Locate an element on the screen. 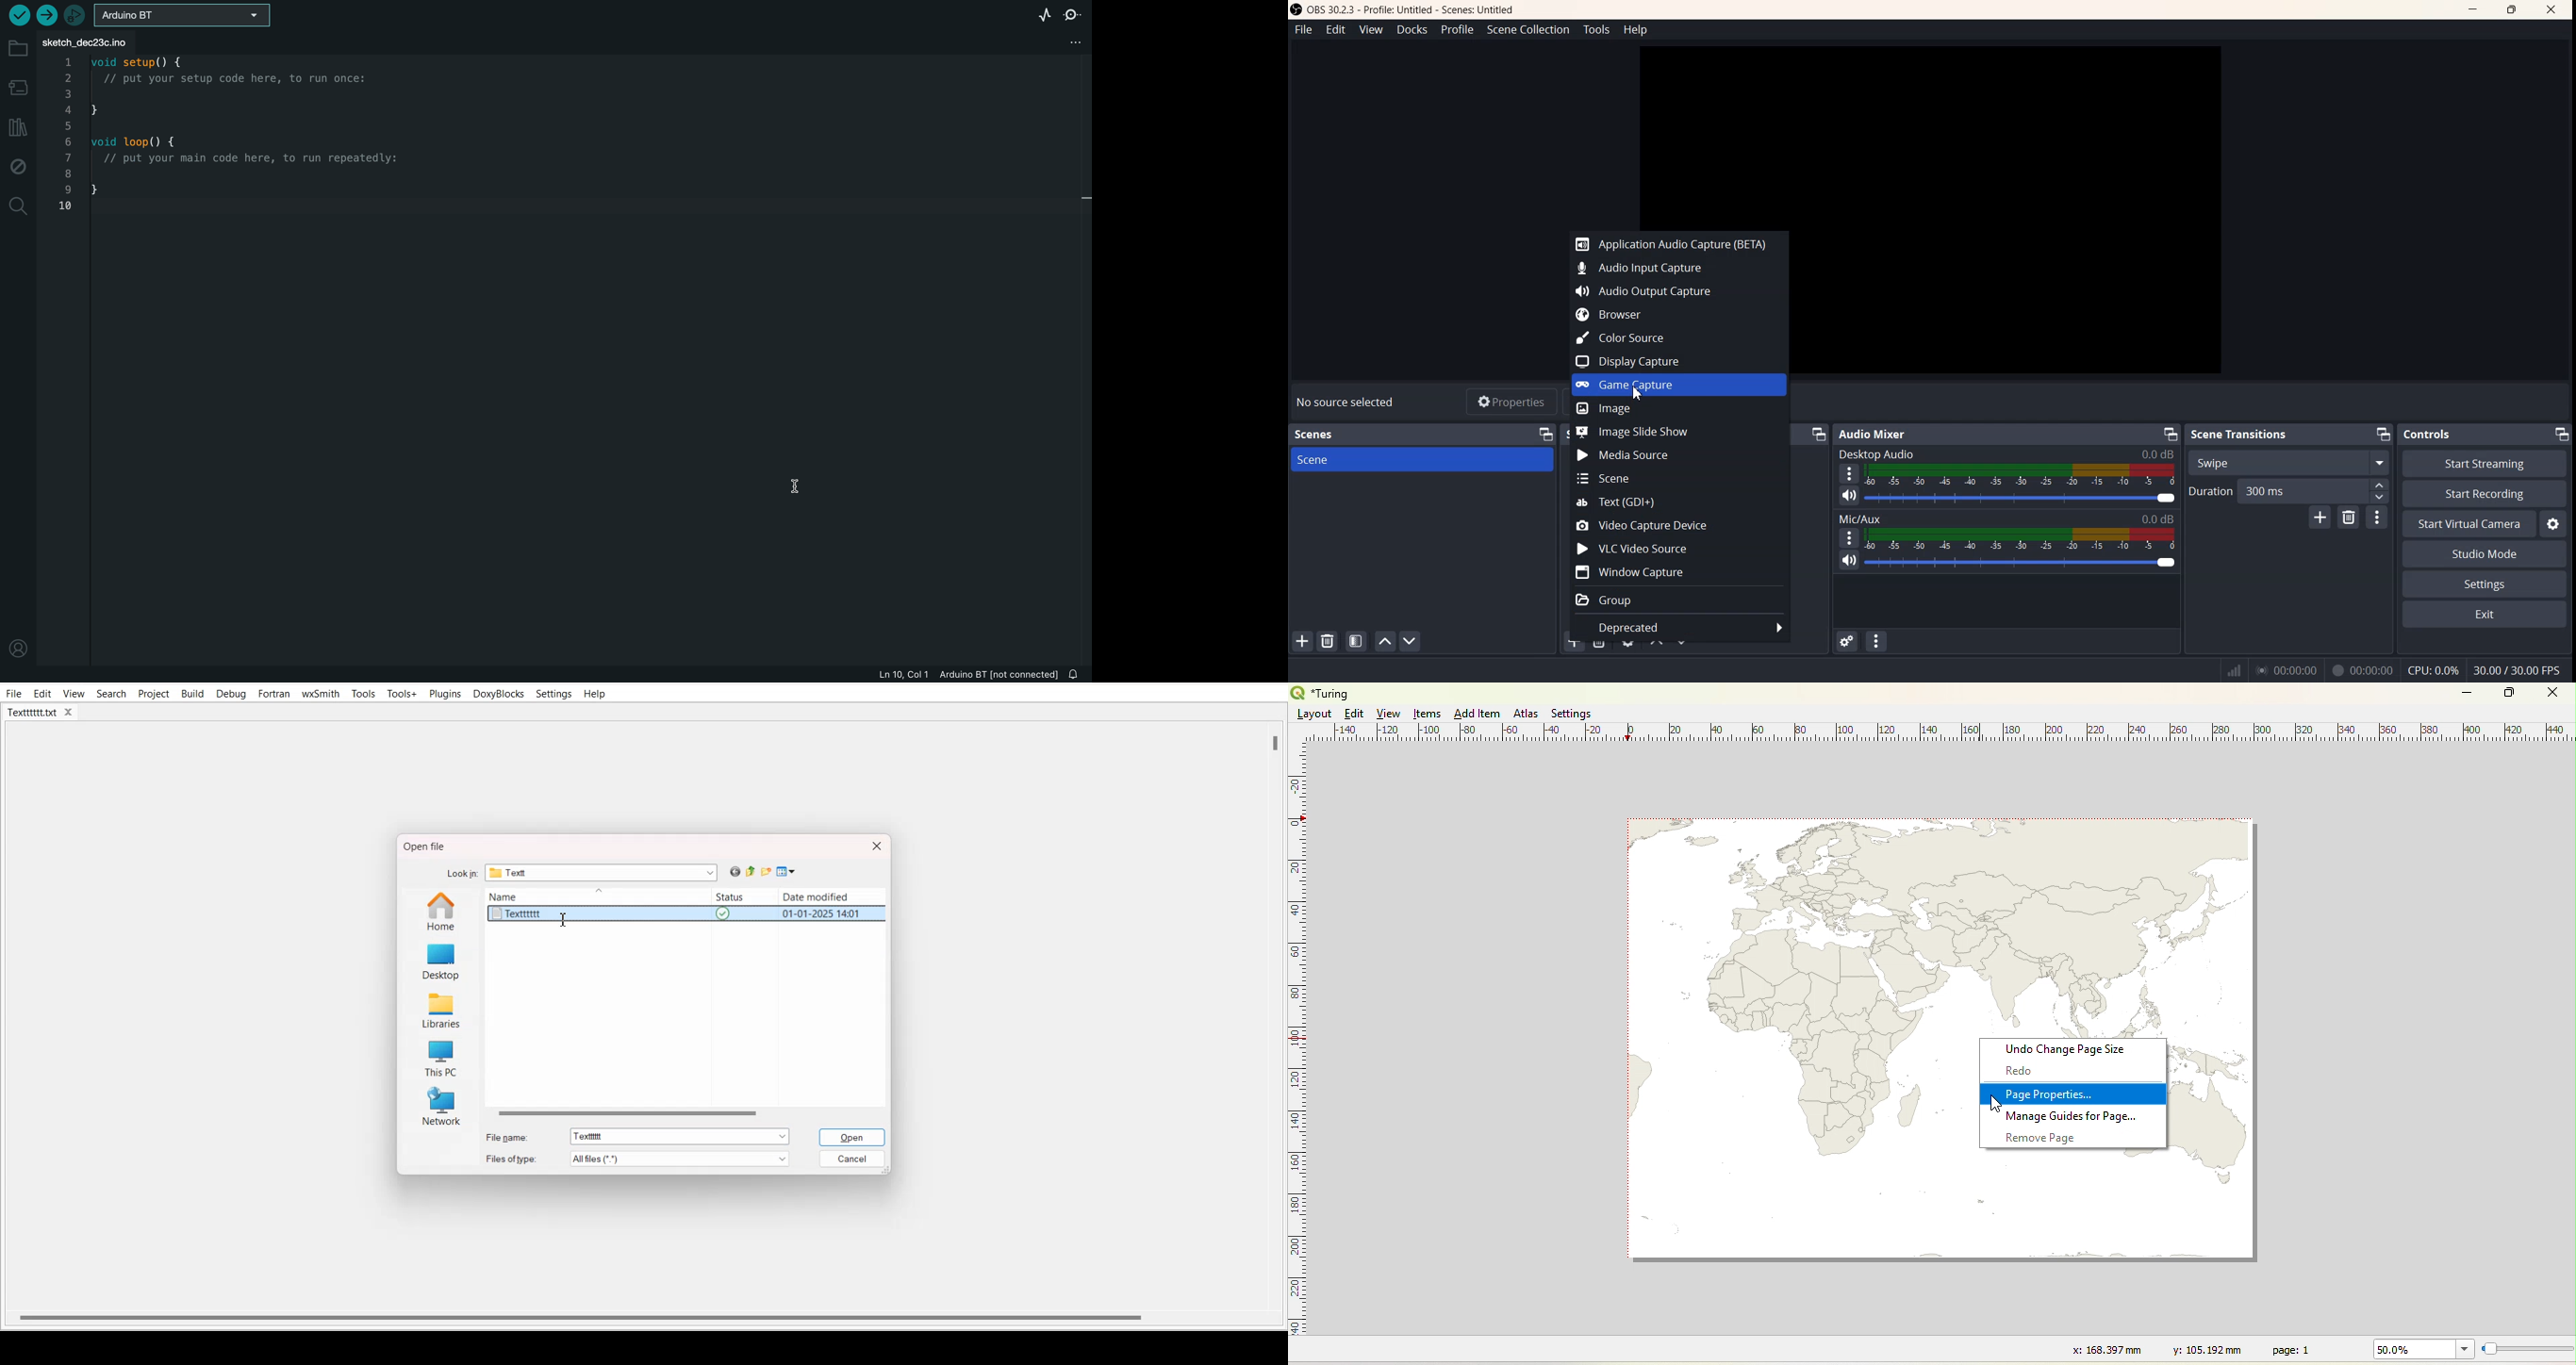 Image resolution: width=2576 pixels, height=1372 pixels. Volume Indicator is located at coordinates (2022, 475).